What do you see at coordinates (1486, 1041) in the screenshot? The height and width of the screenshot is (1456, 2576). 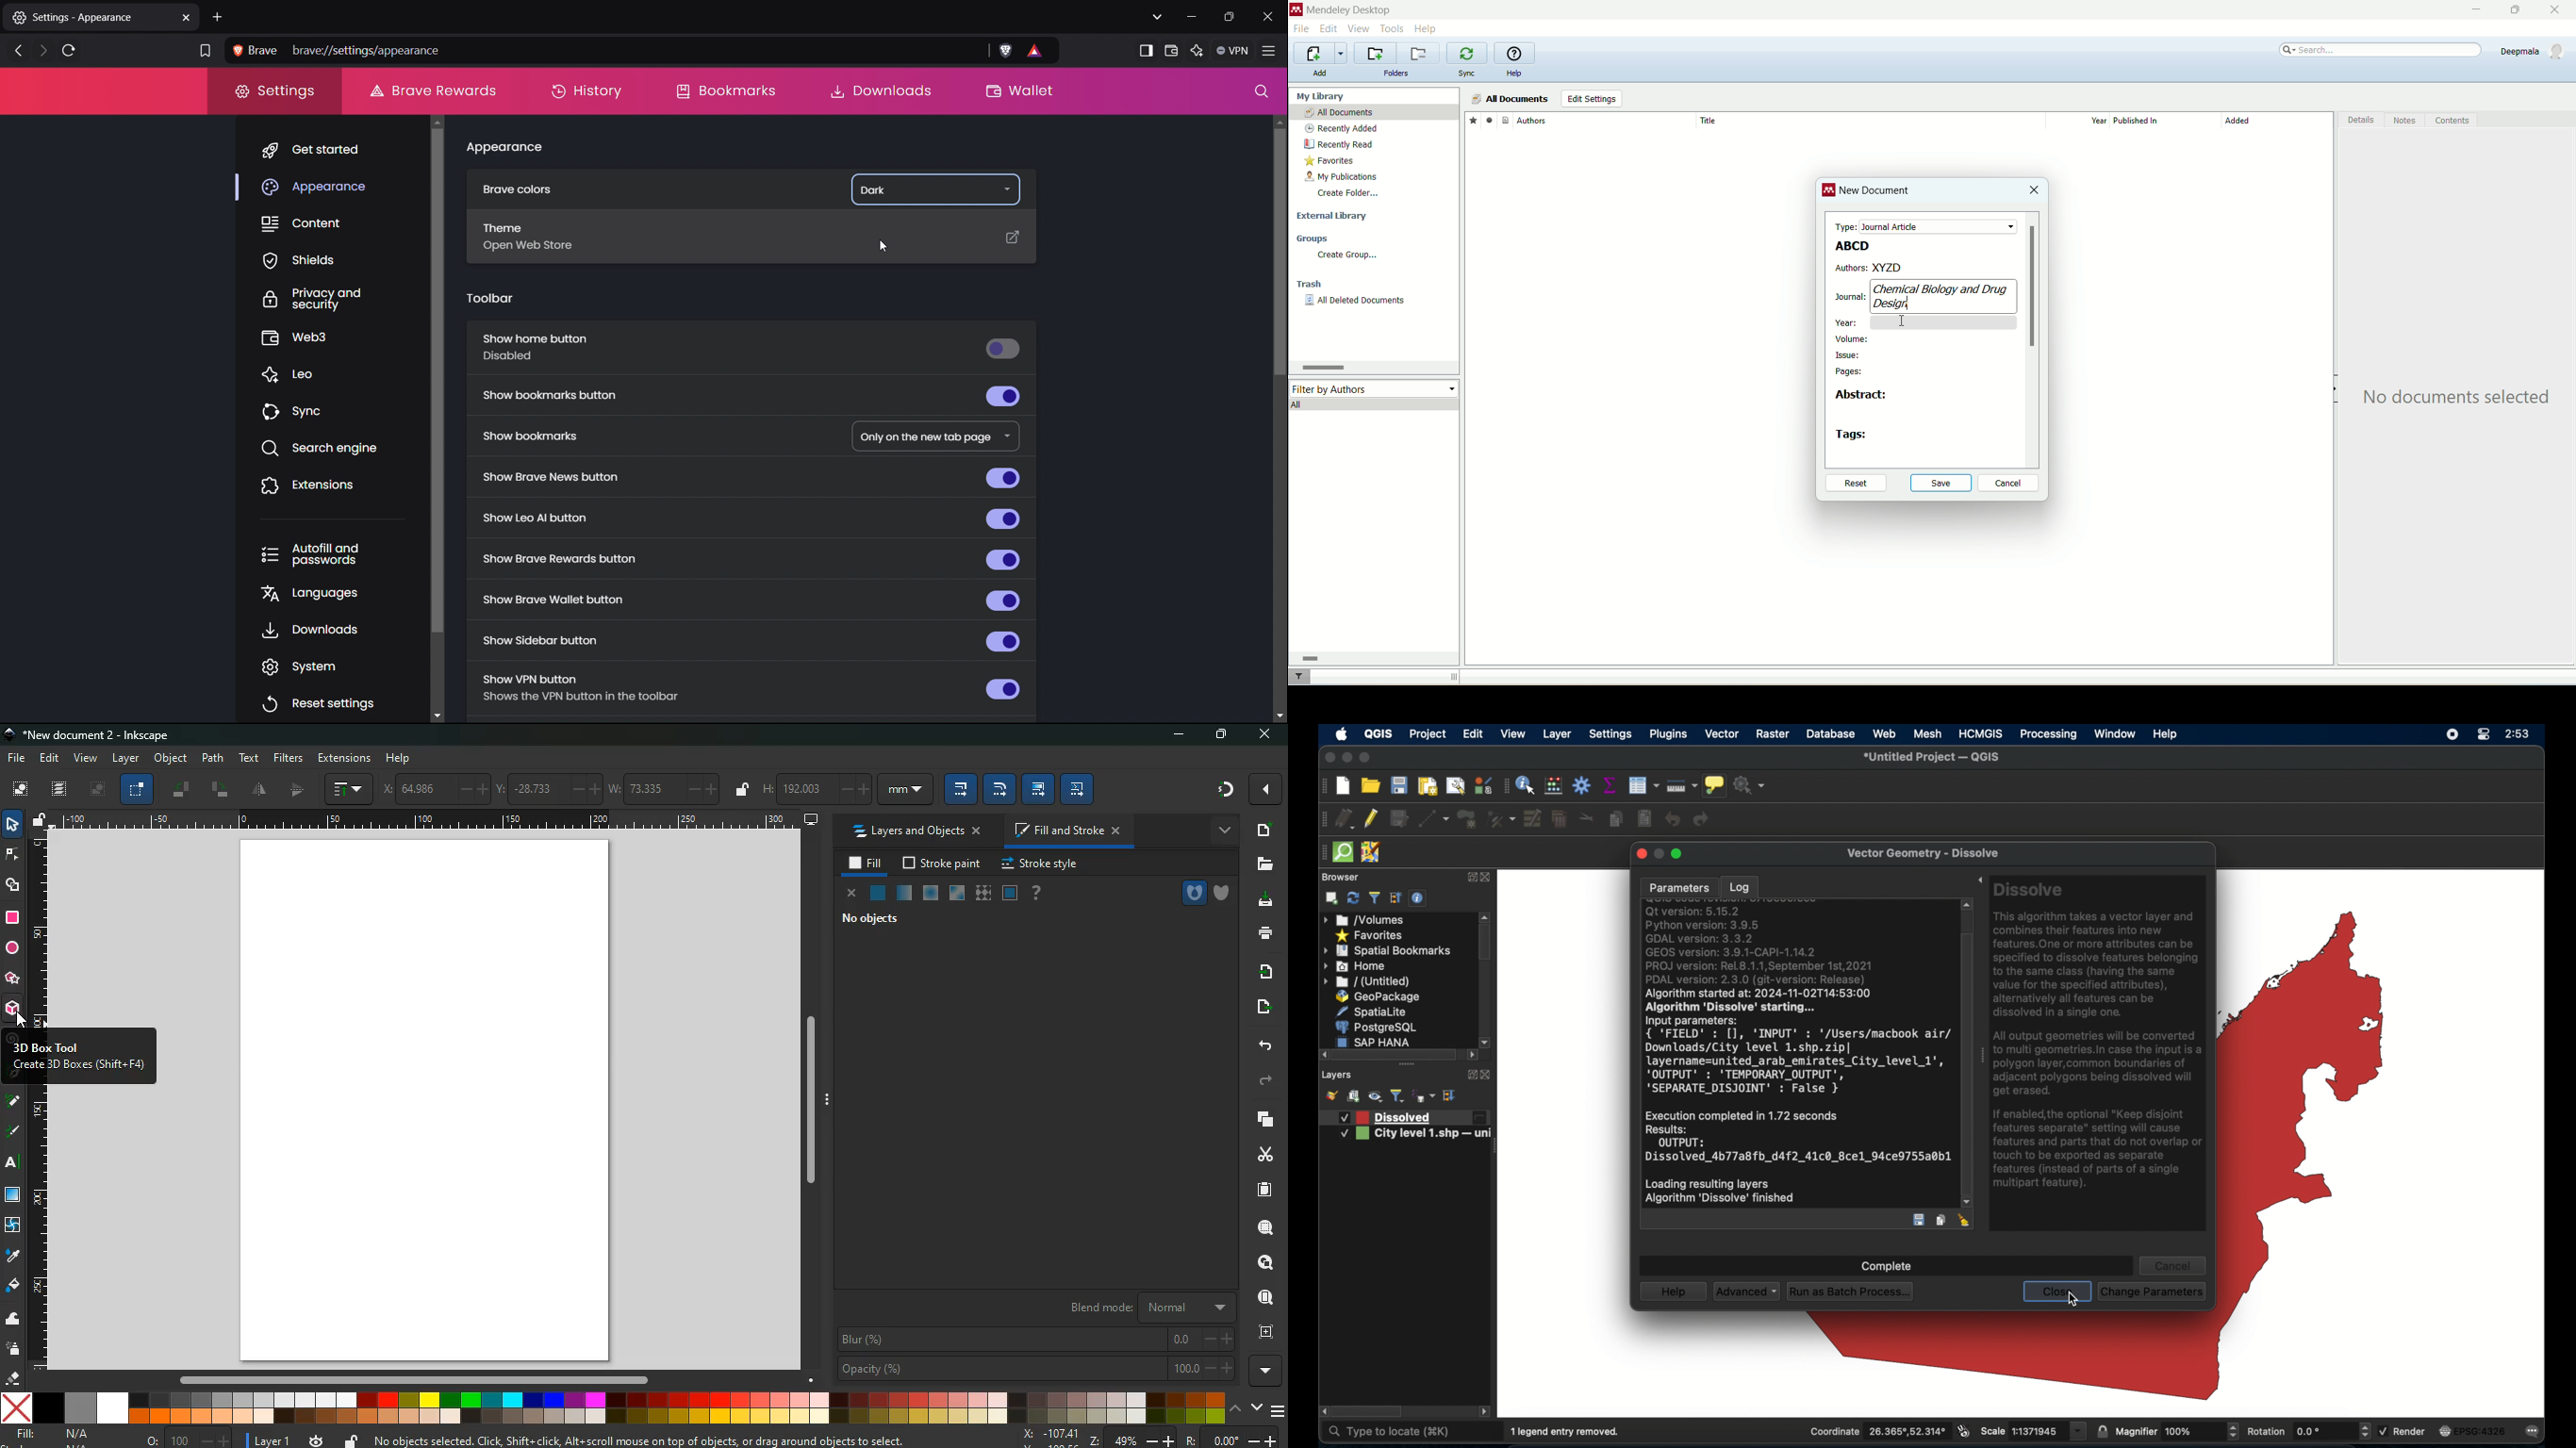 I see `scroll right arrow` at bounding box center [1486, 1041].